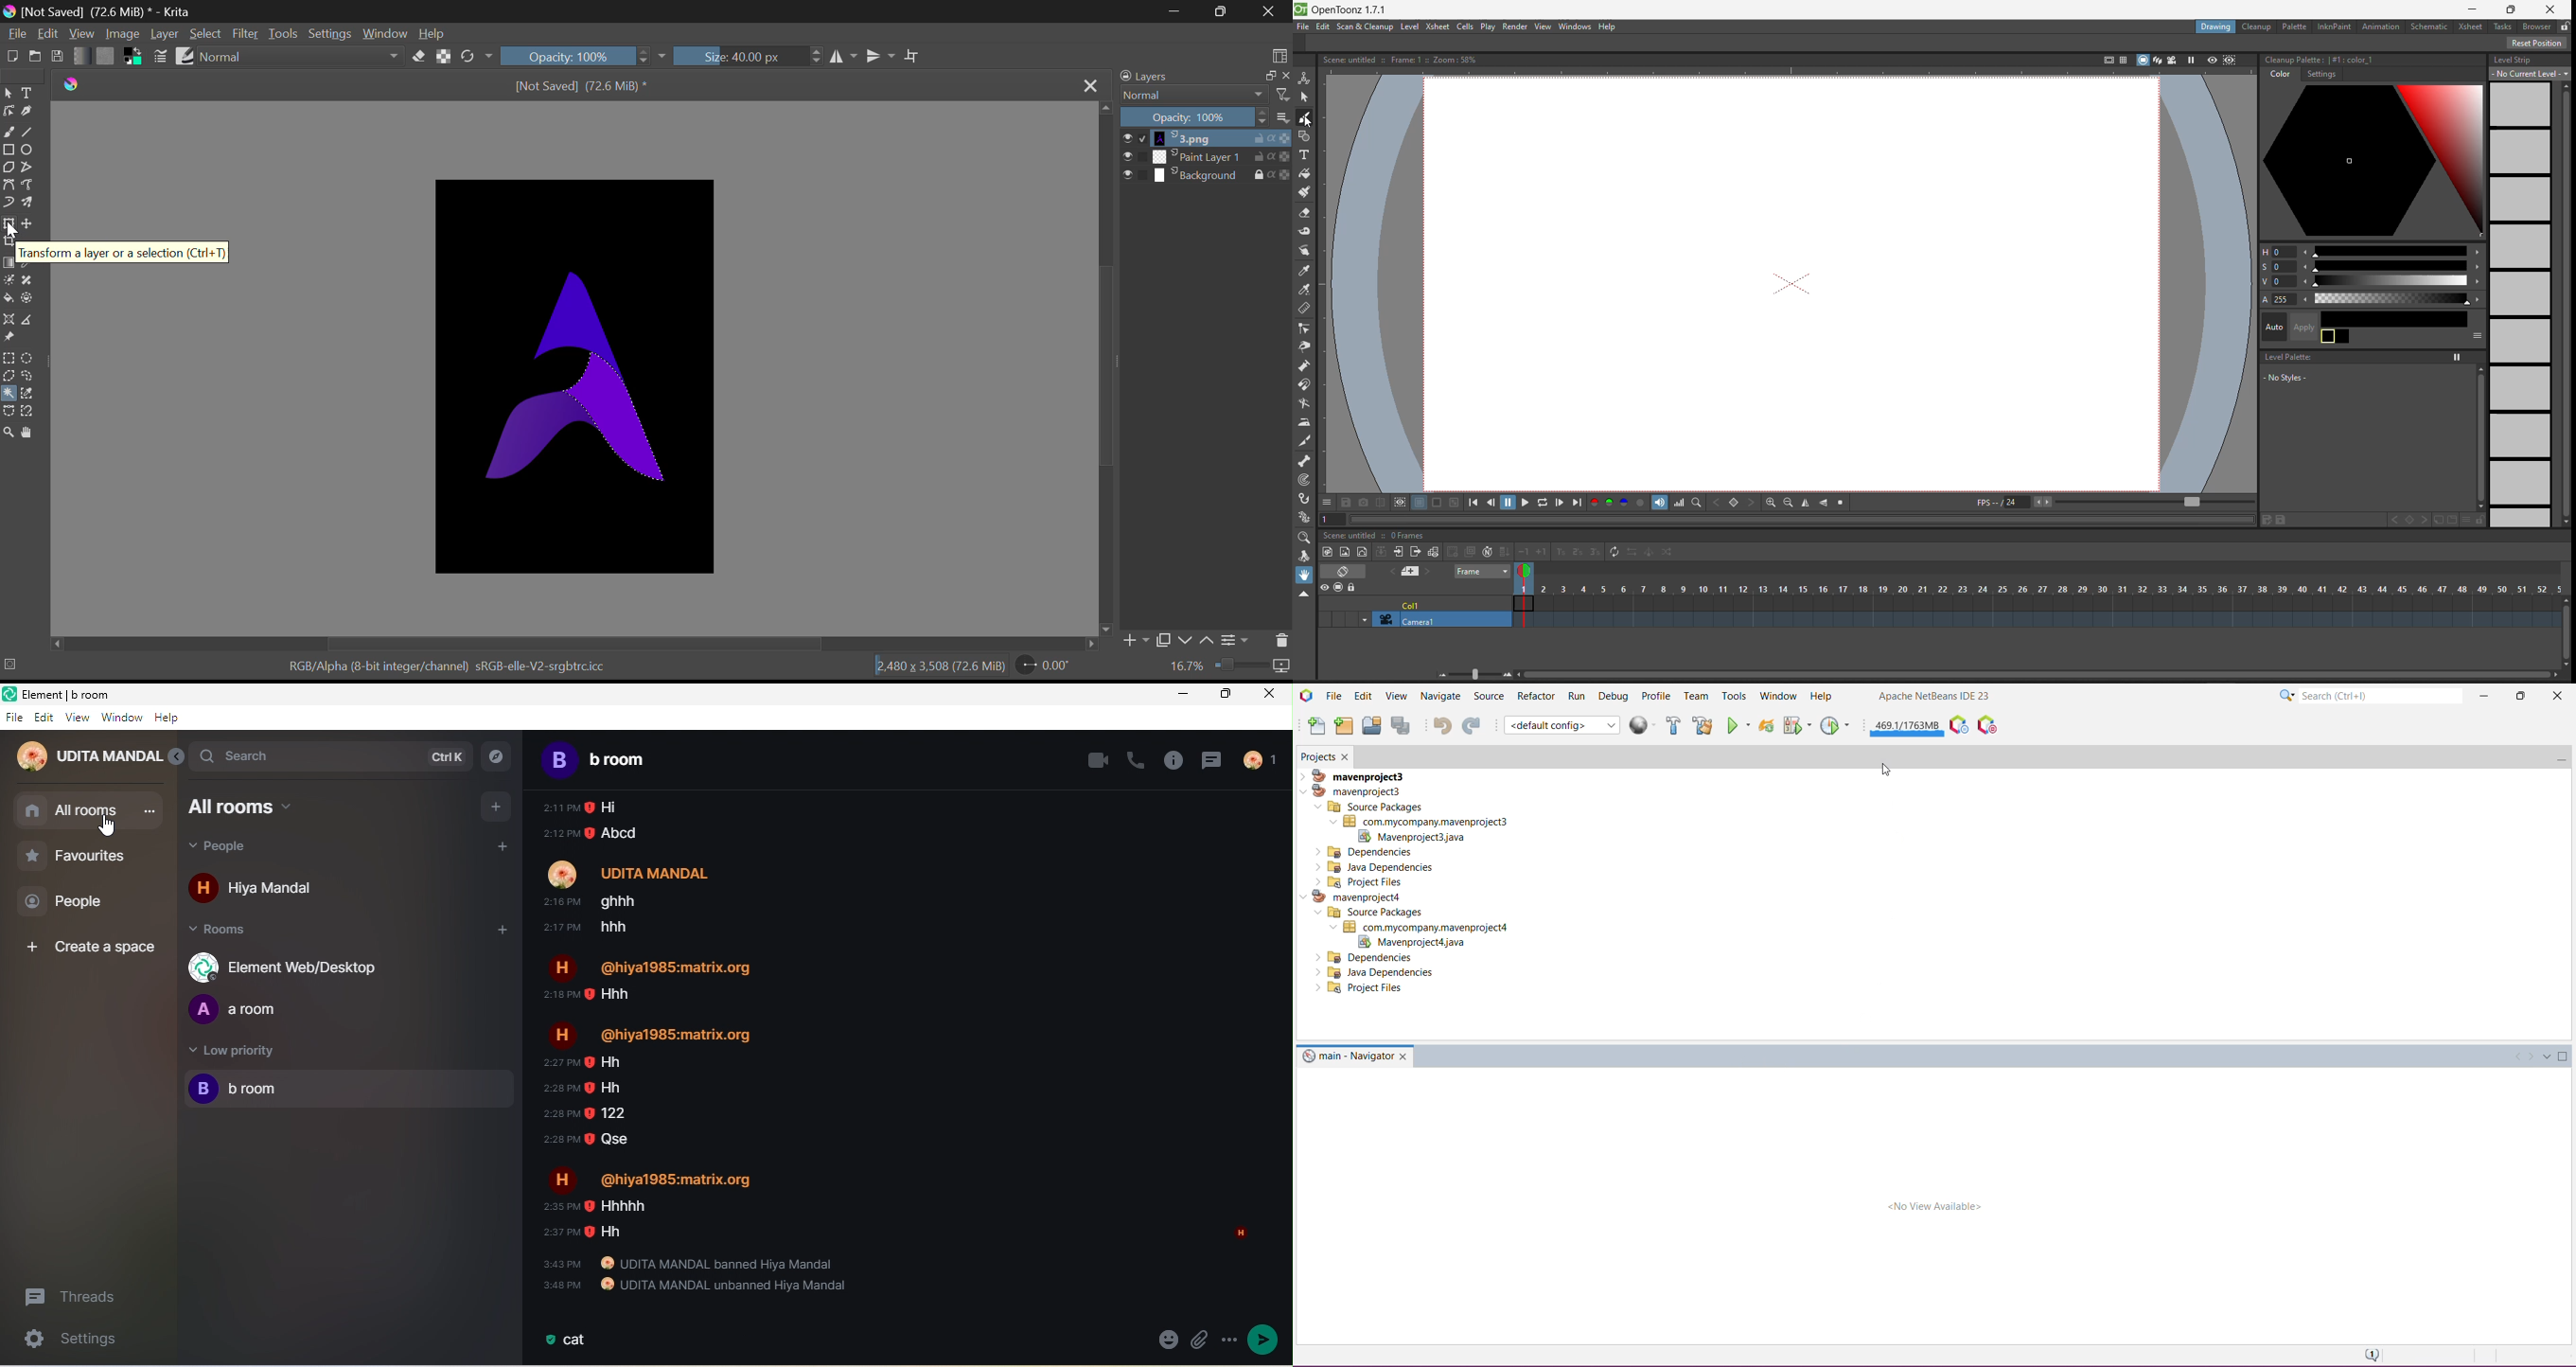 The height and width of the screenshot is (1372, 2576). I want to click on Freehand, so click(9, 130).